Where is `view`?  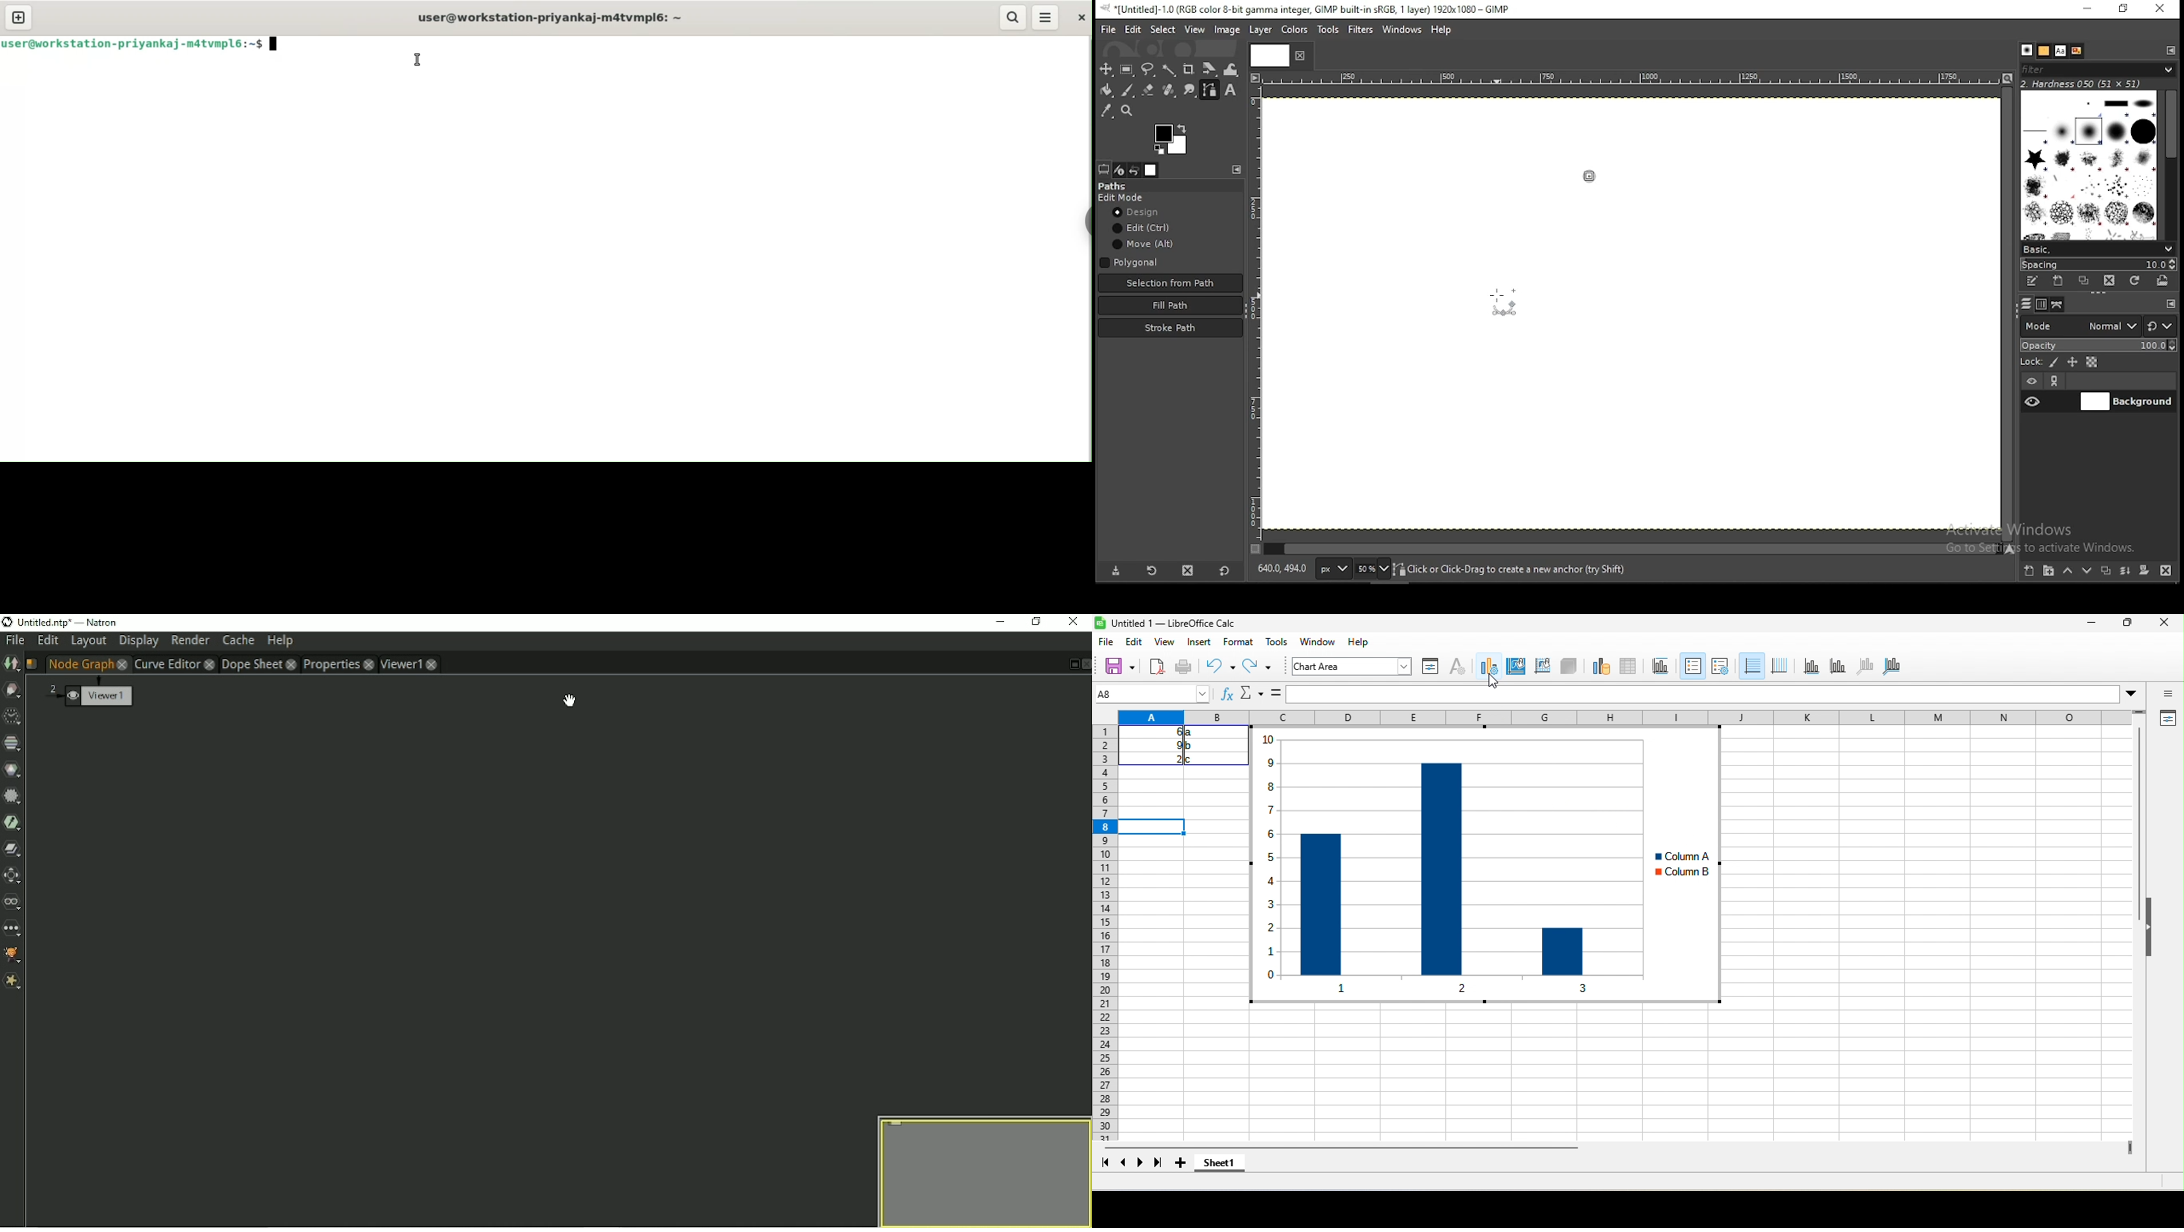
view is located at coordinates (1167, 641).